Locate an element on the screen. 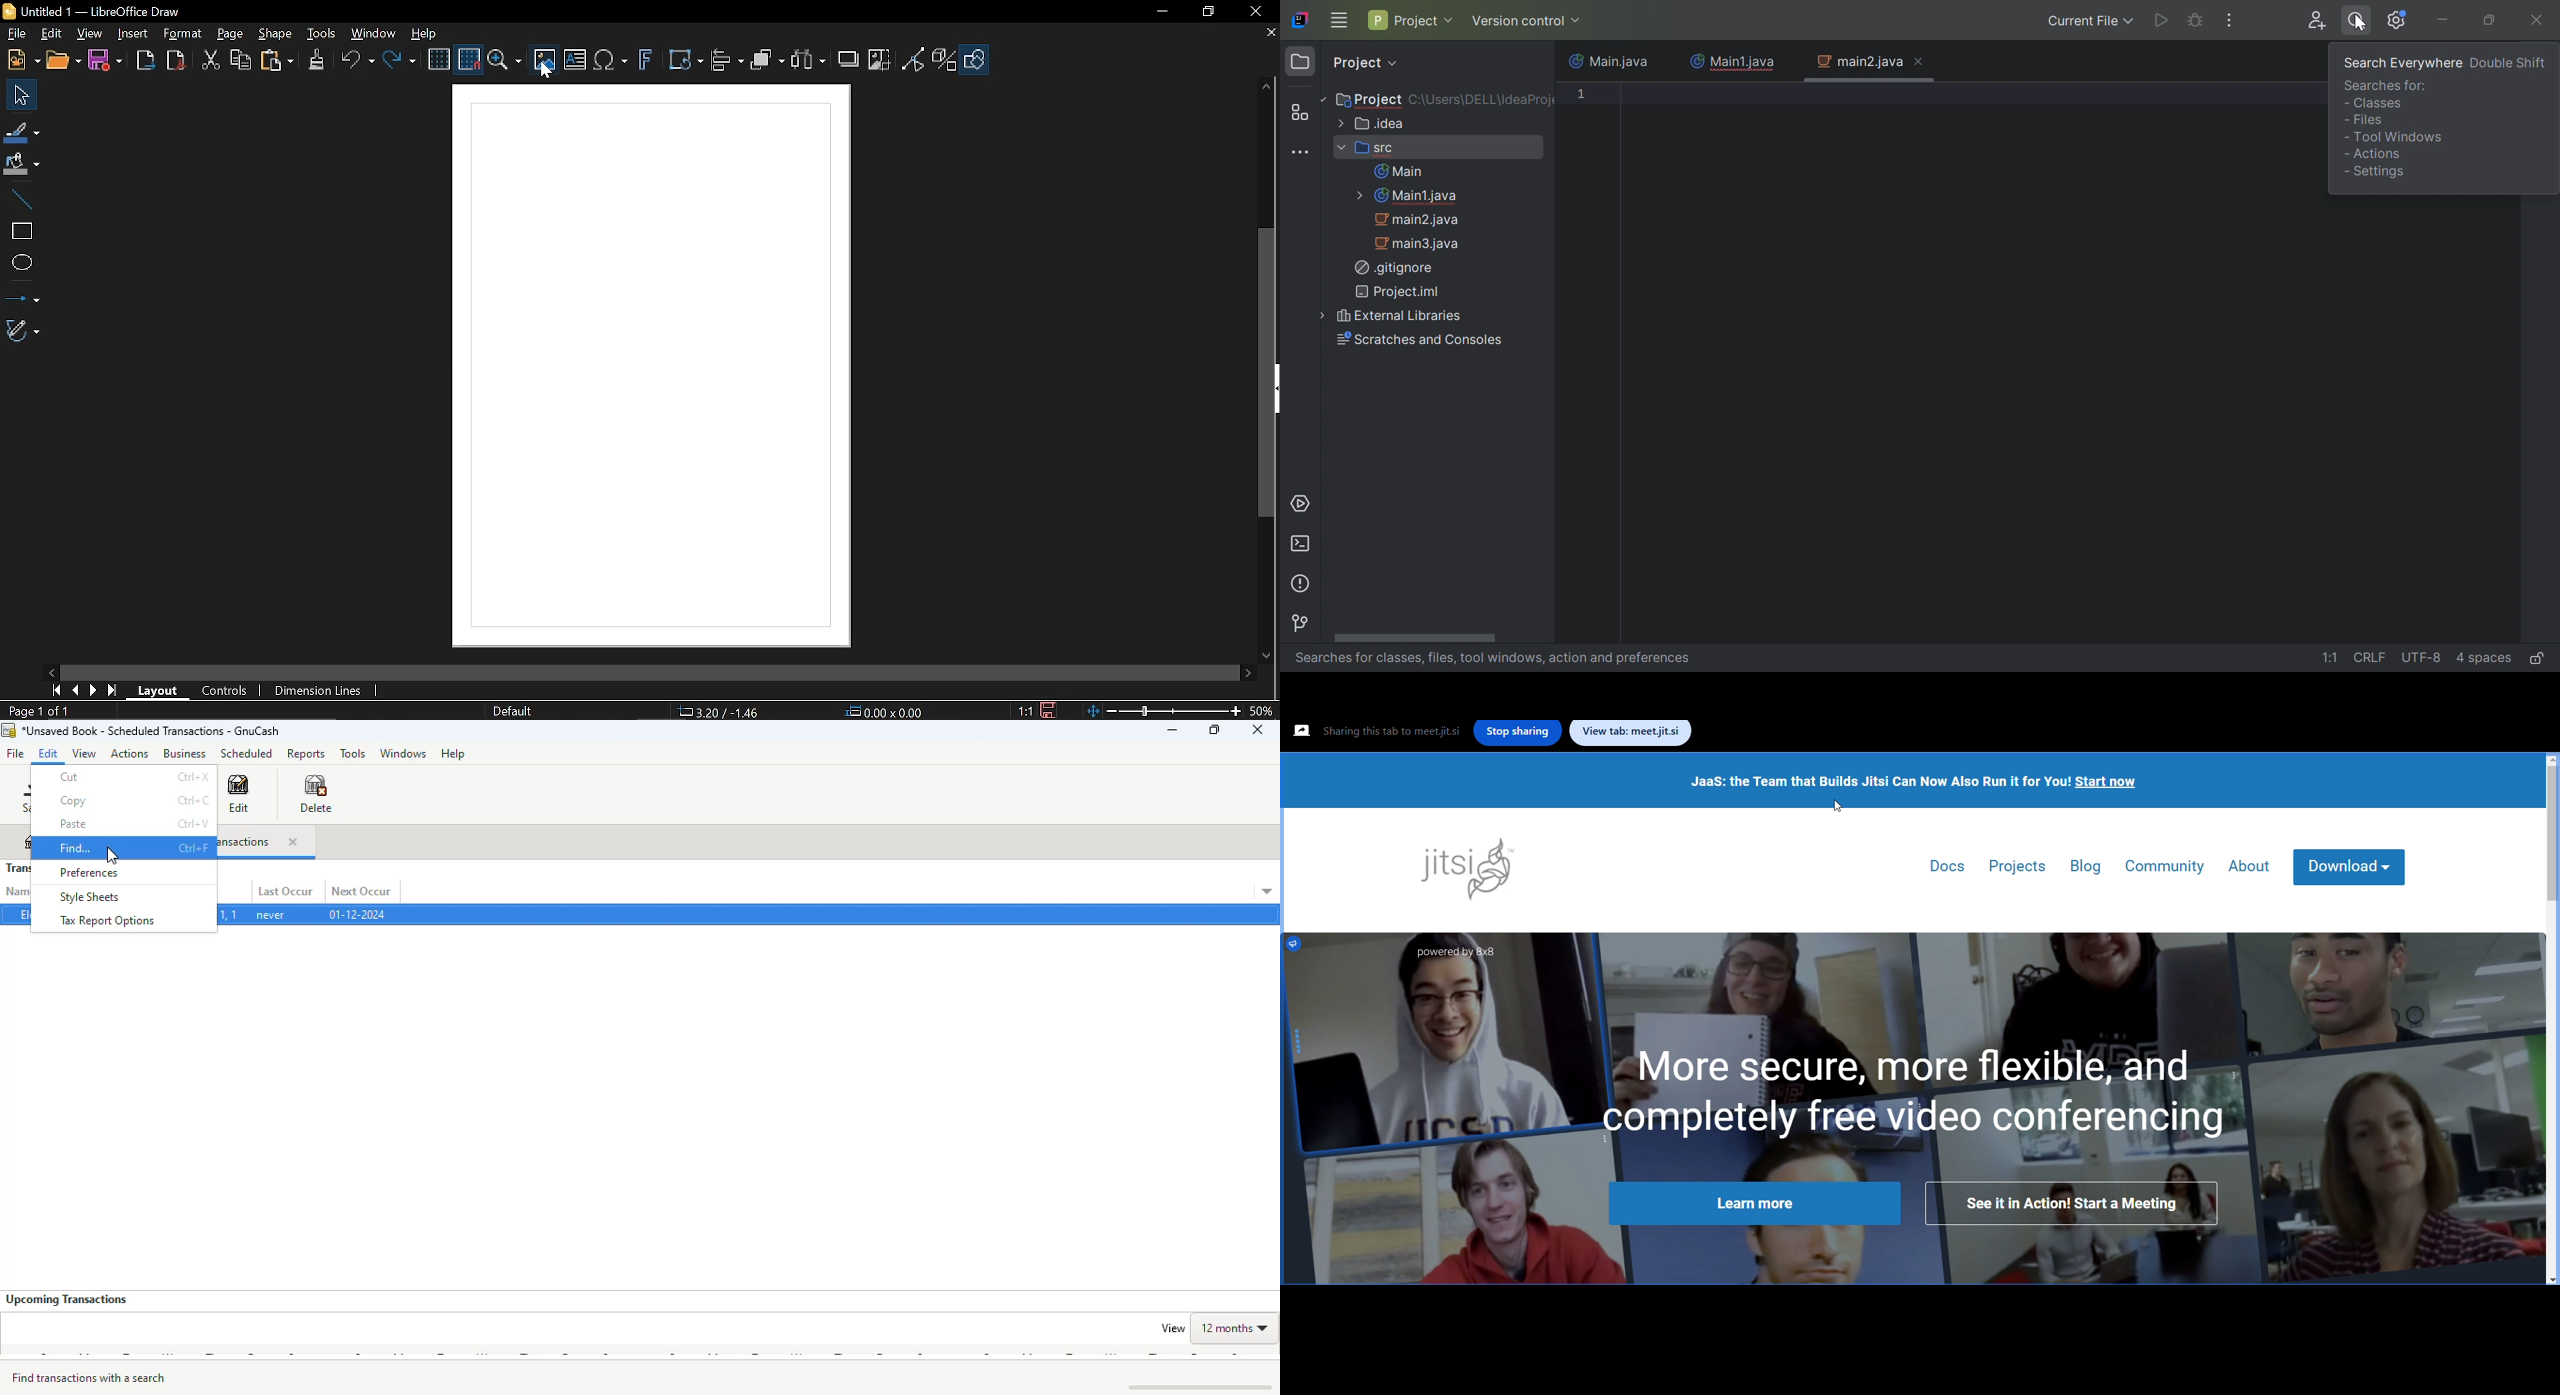 The width and height of the screenshot is (2576, 1400). Select is located at coordinates (19, 95).